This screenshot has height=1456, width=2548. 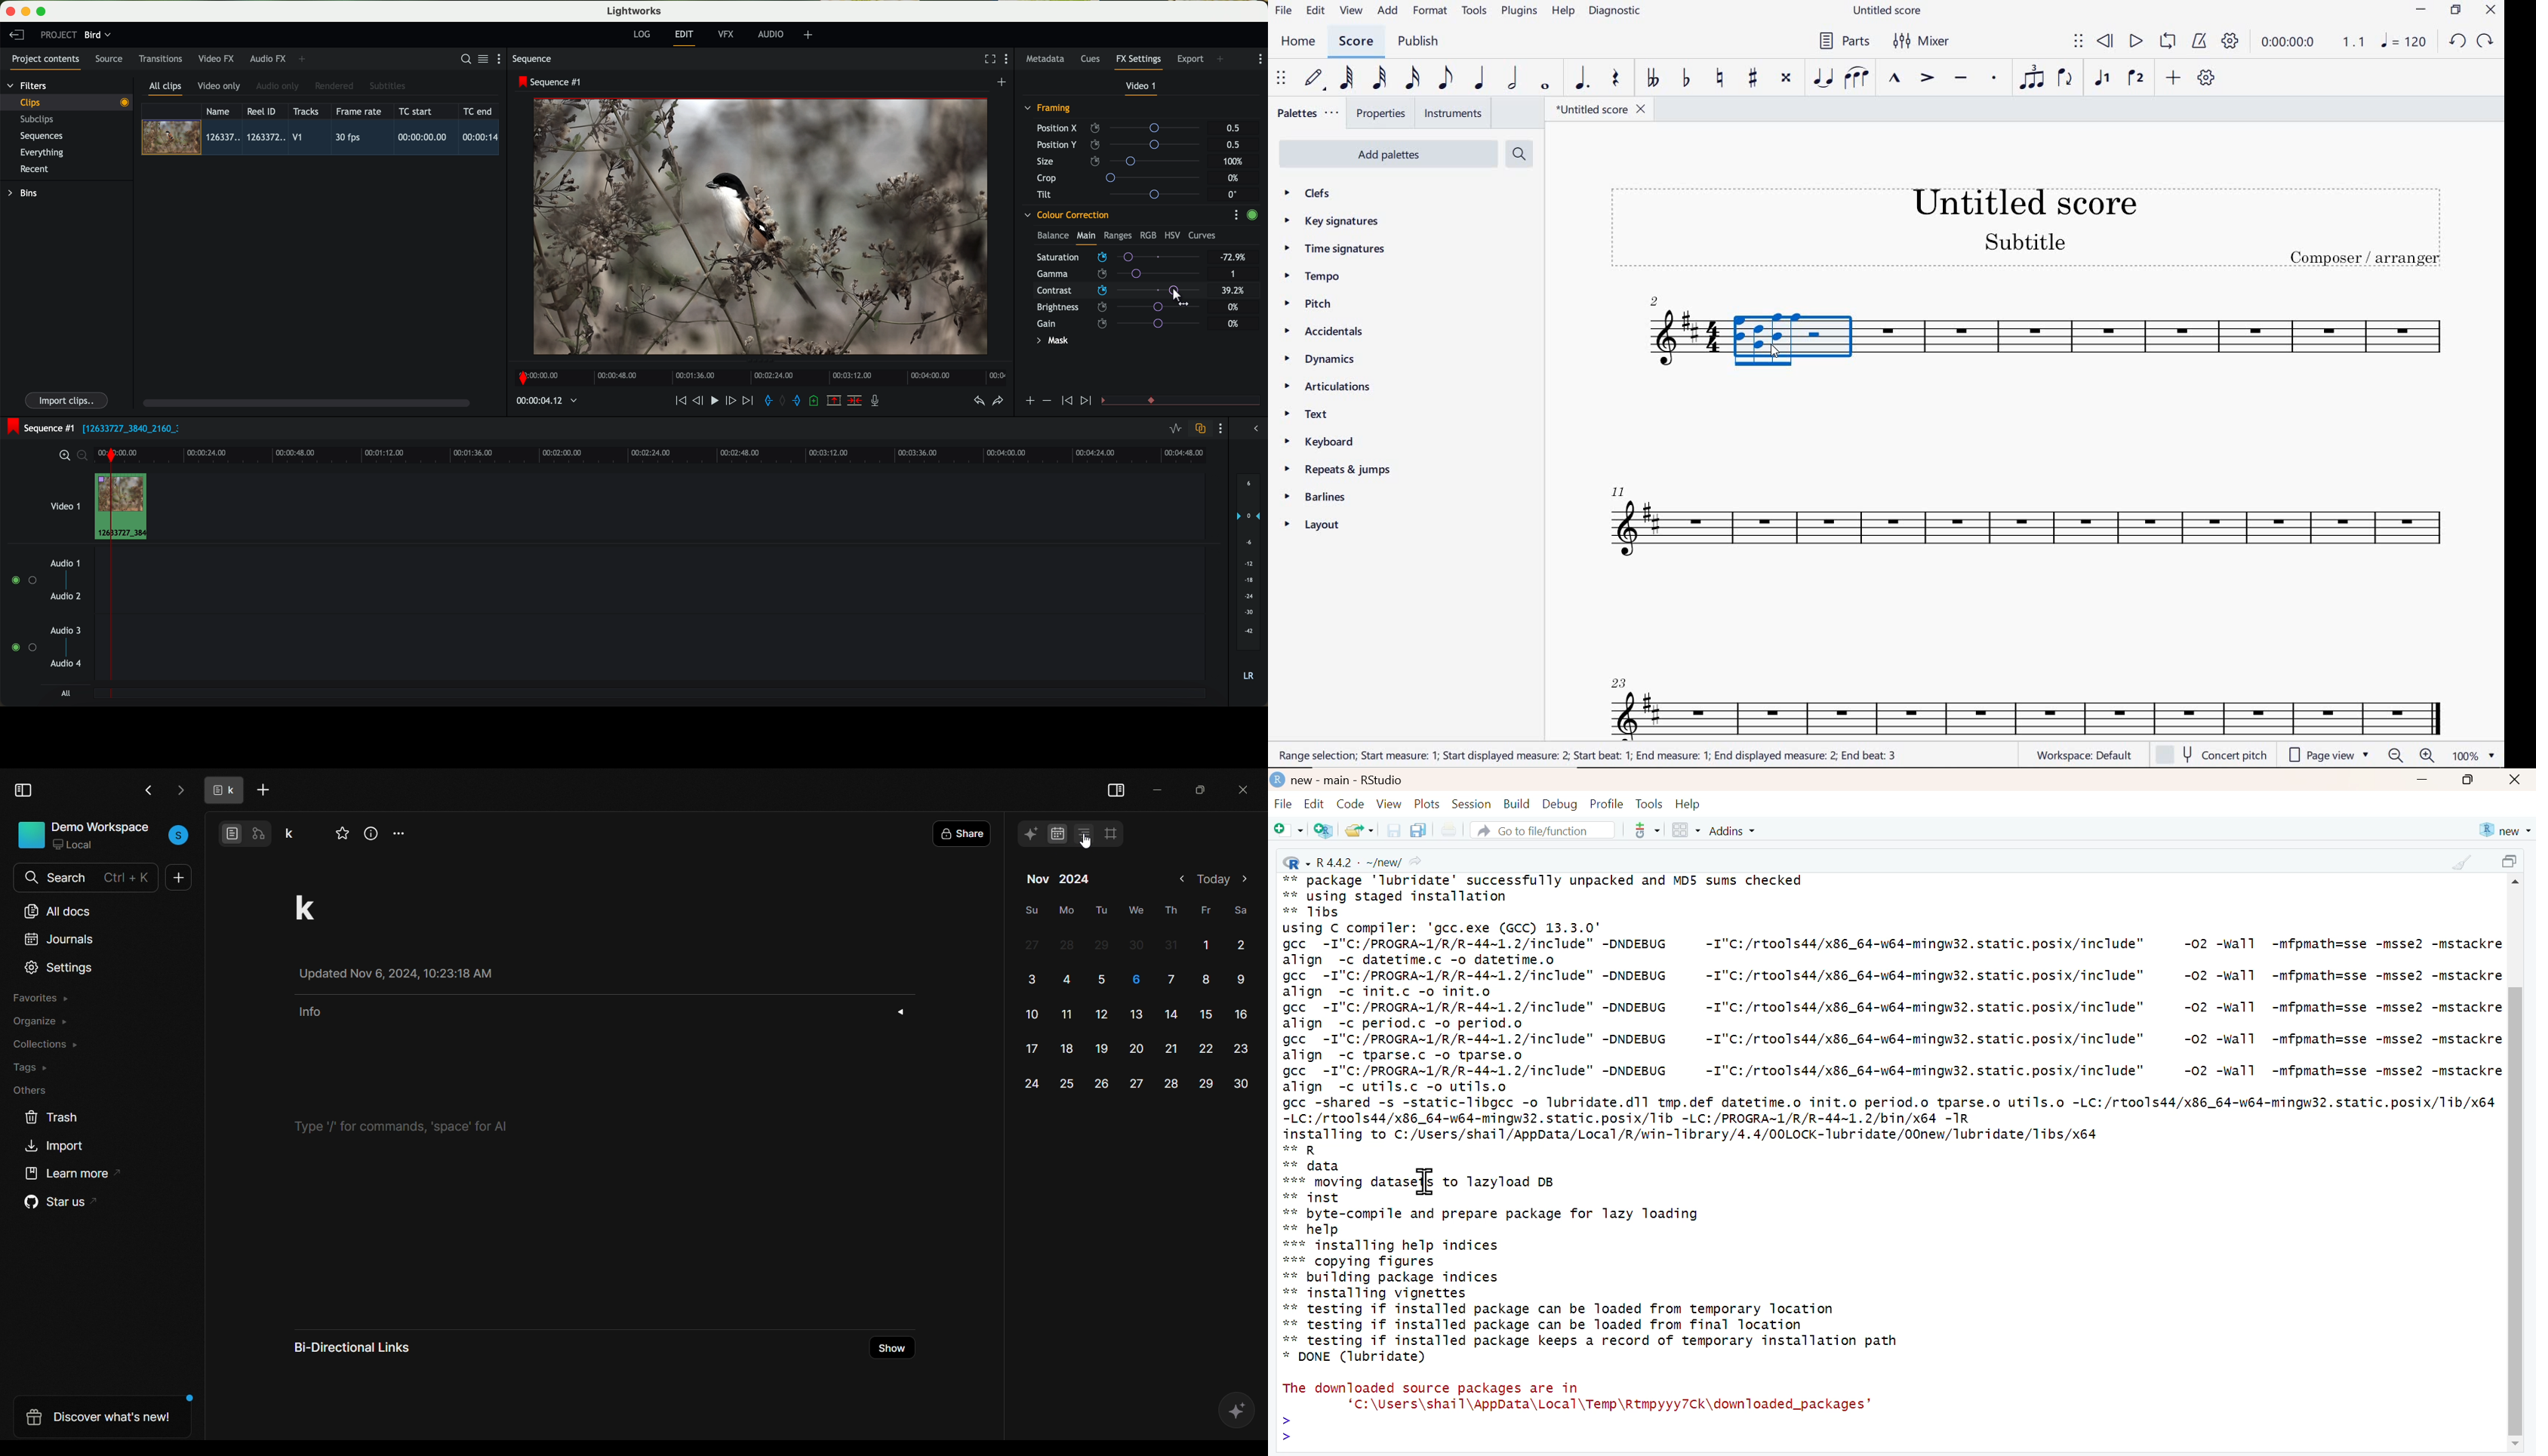 What do you see at coordinates (1686, 831) in the screenshot?
I see `Workspace panes` at bounding box center [1686, 831].